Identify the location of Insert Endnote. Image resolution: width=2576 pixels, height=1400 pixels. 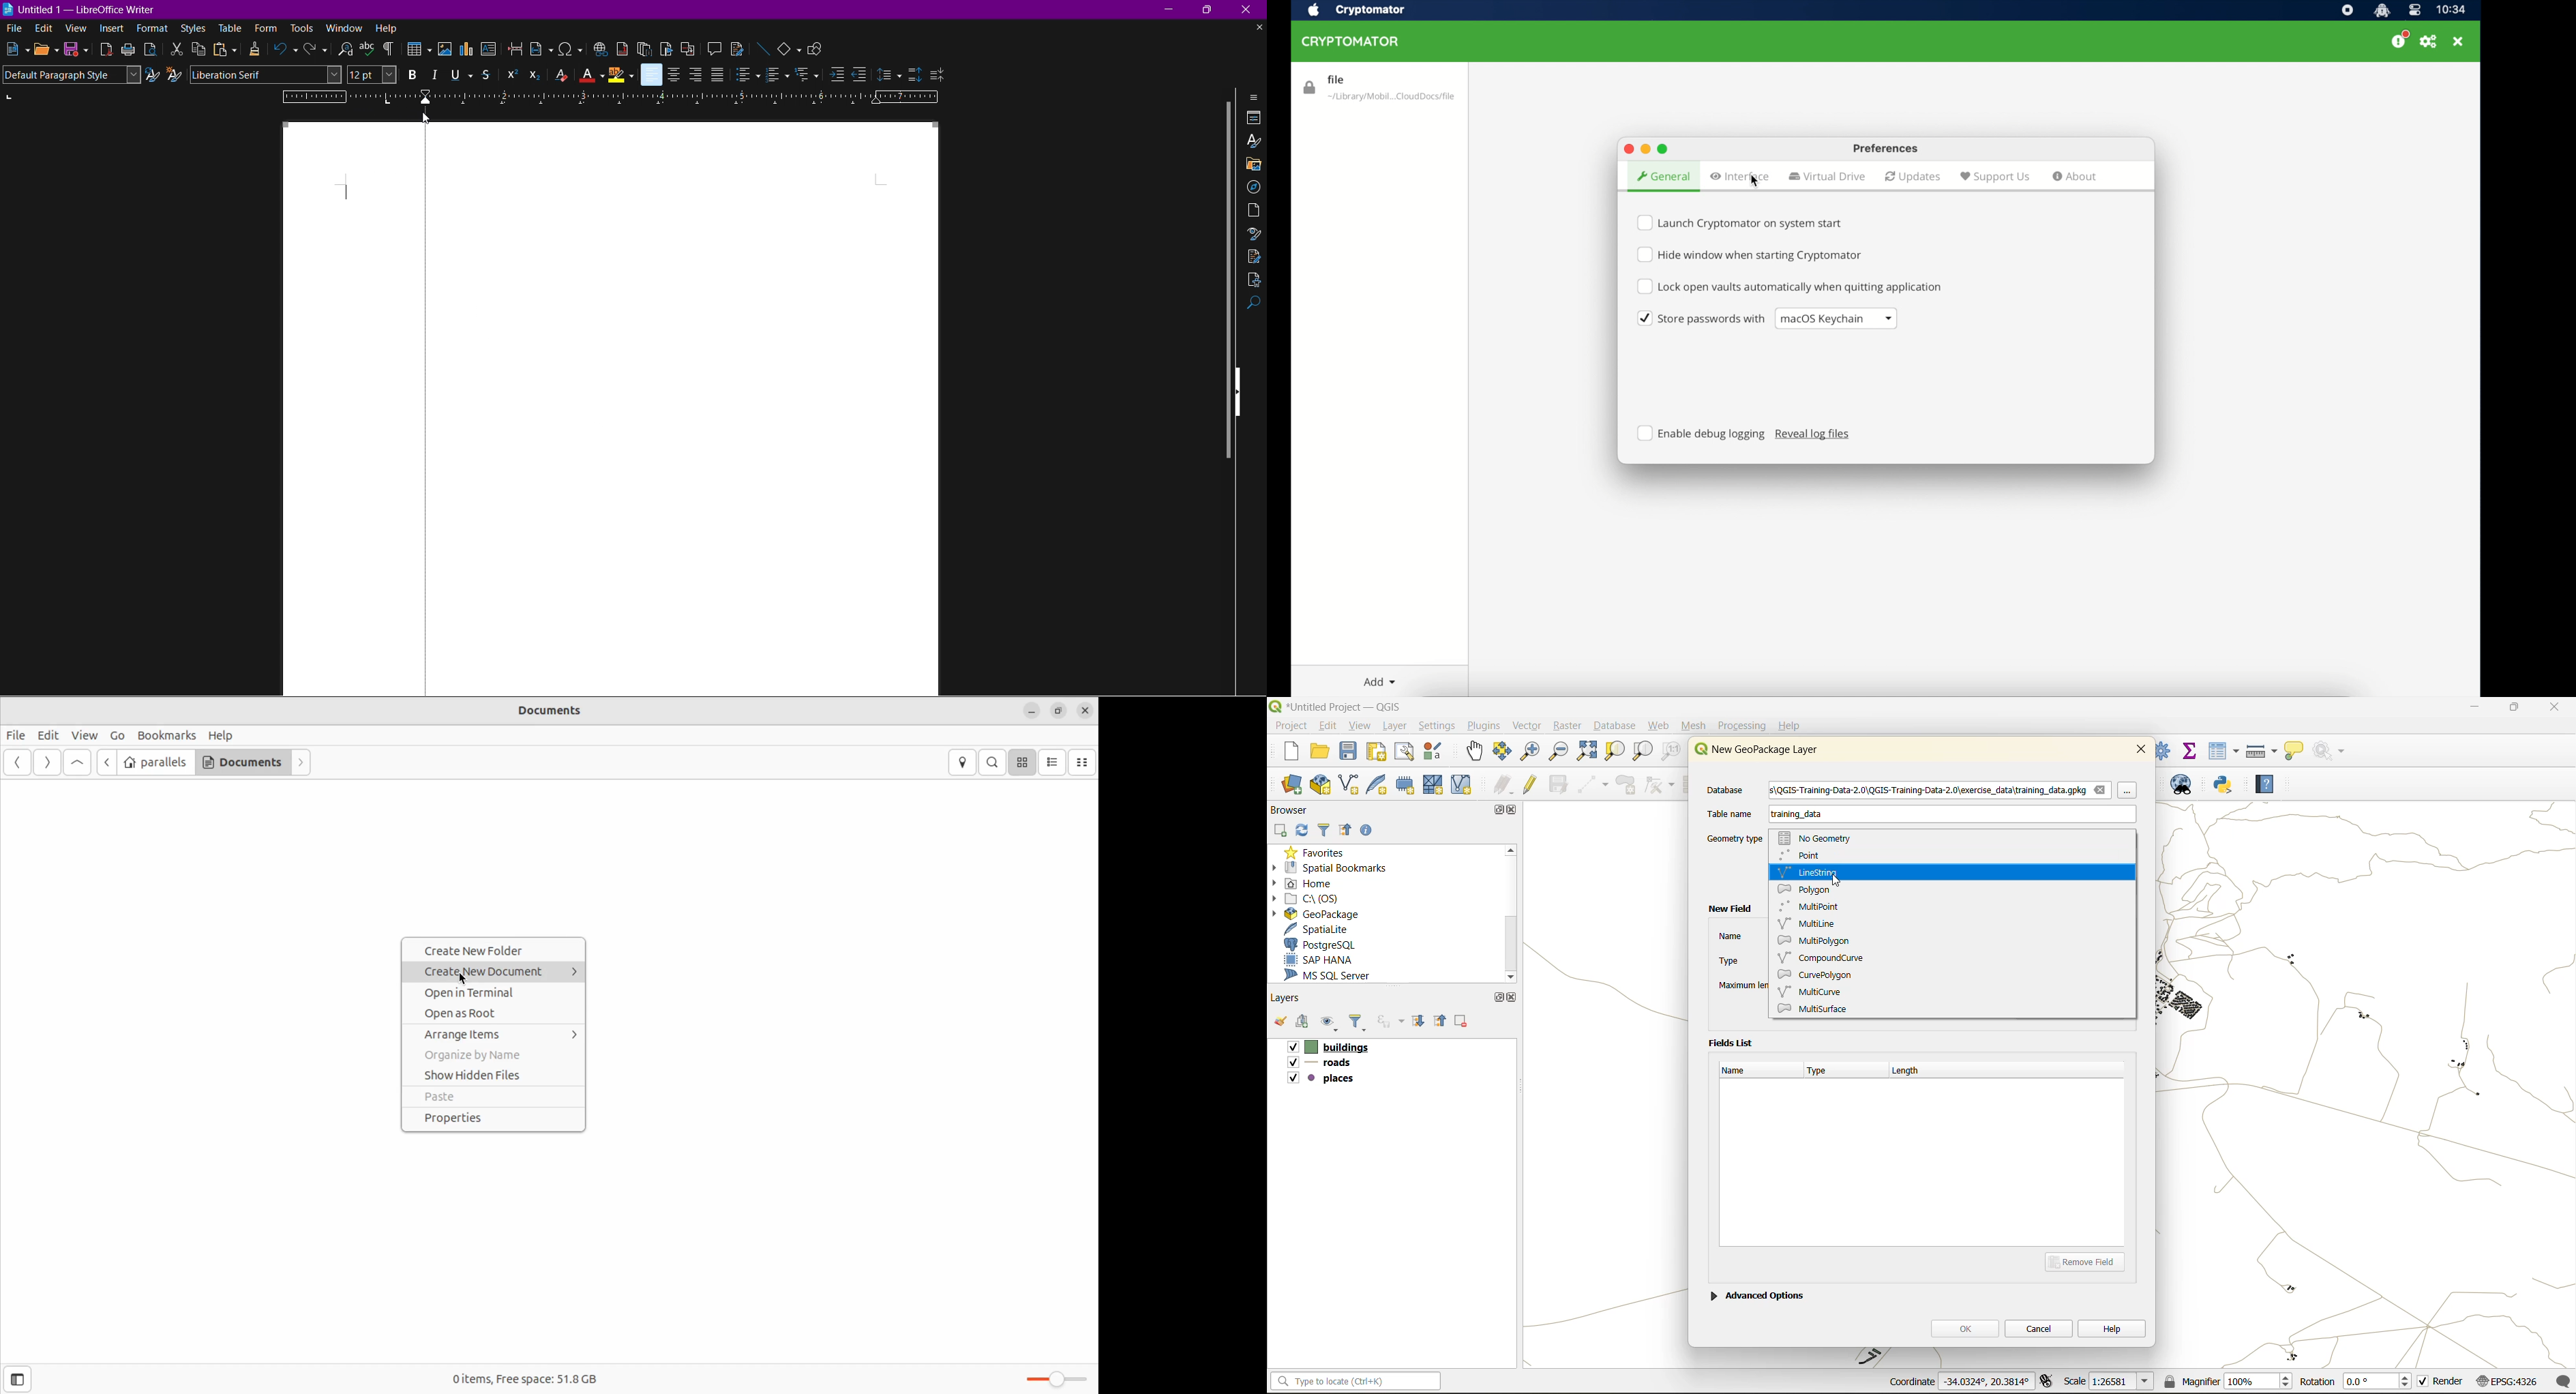
(644, 48).